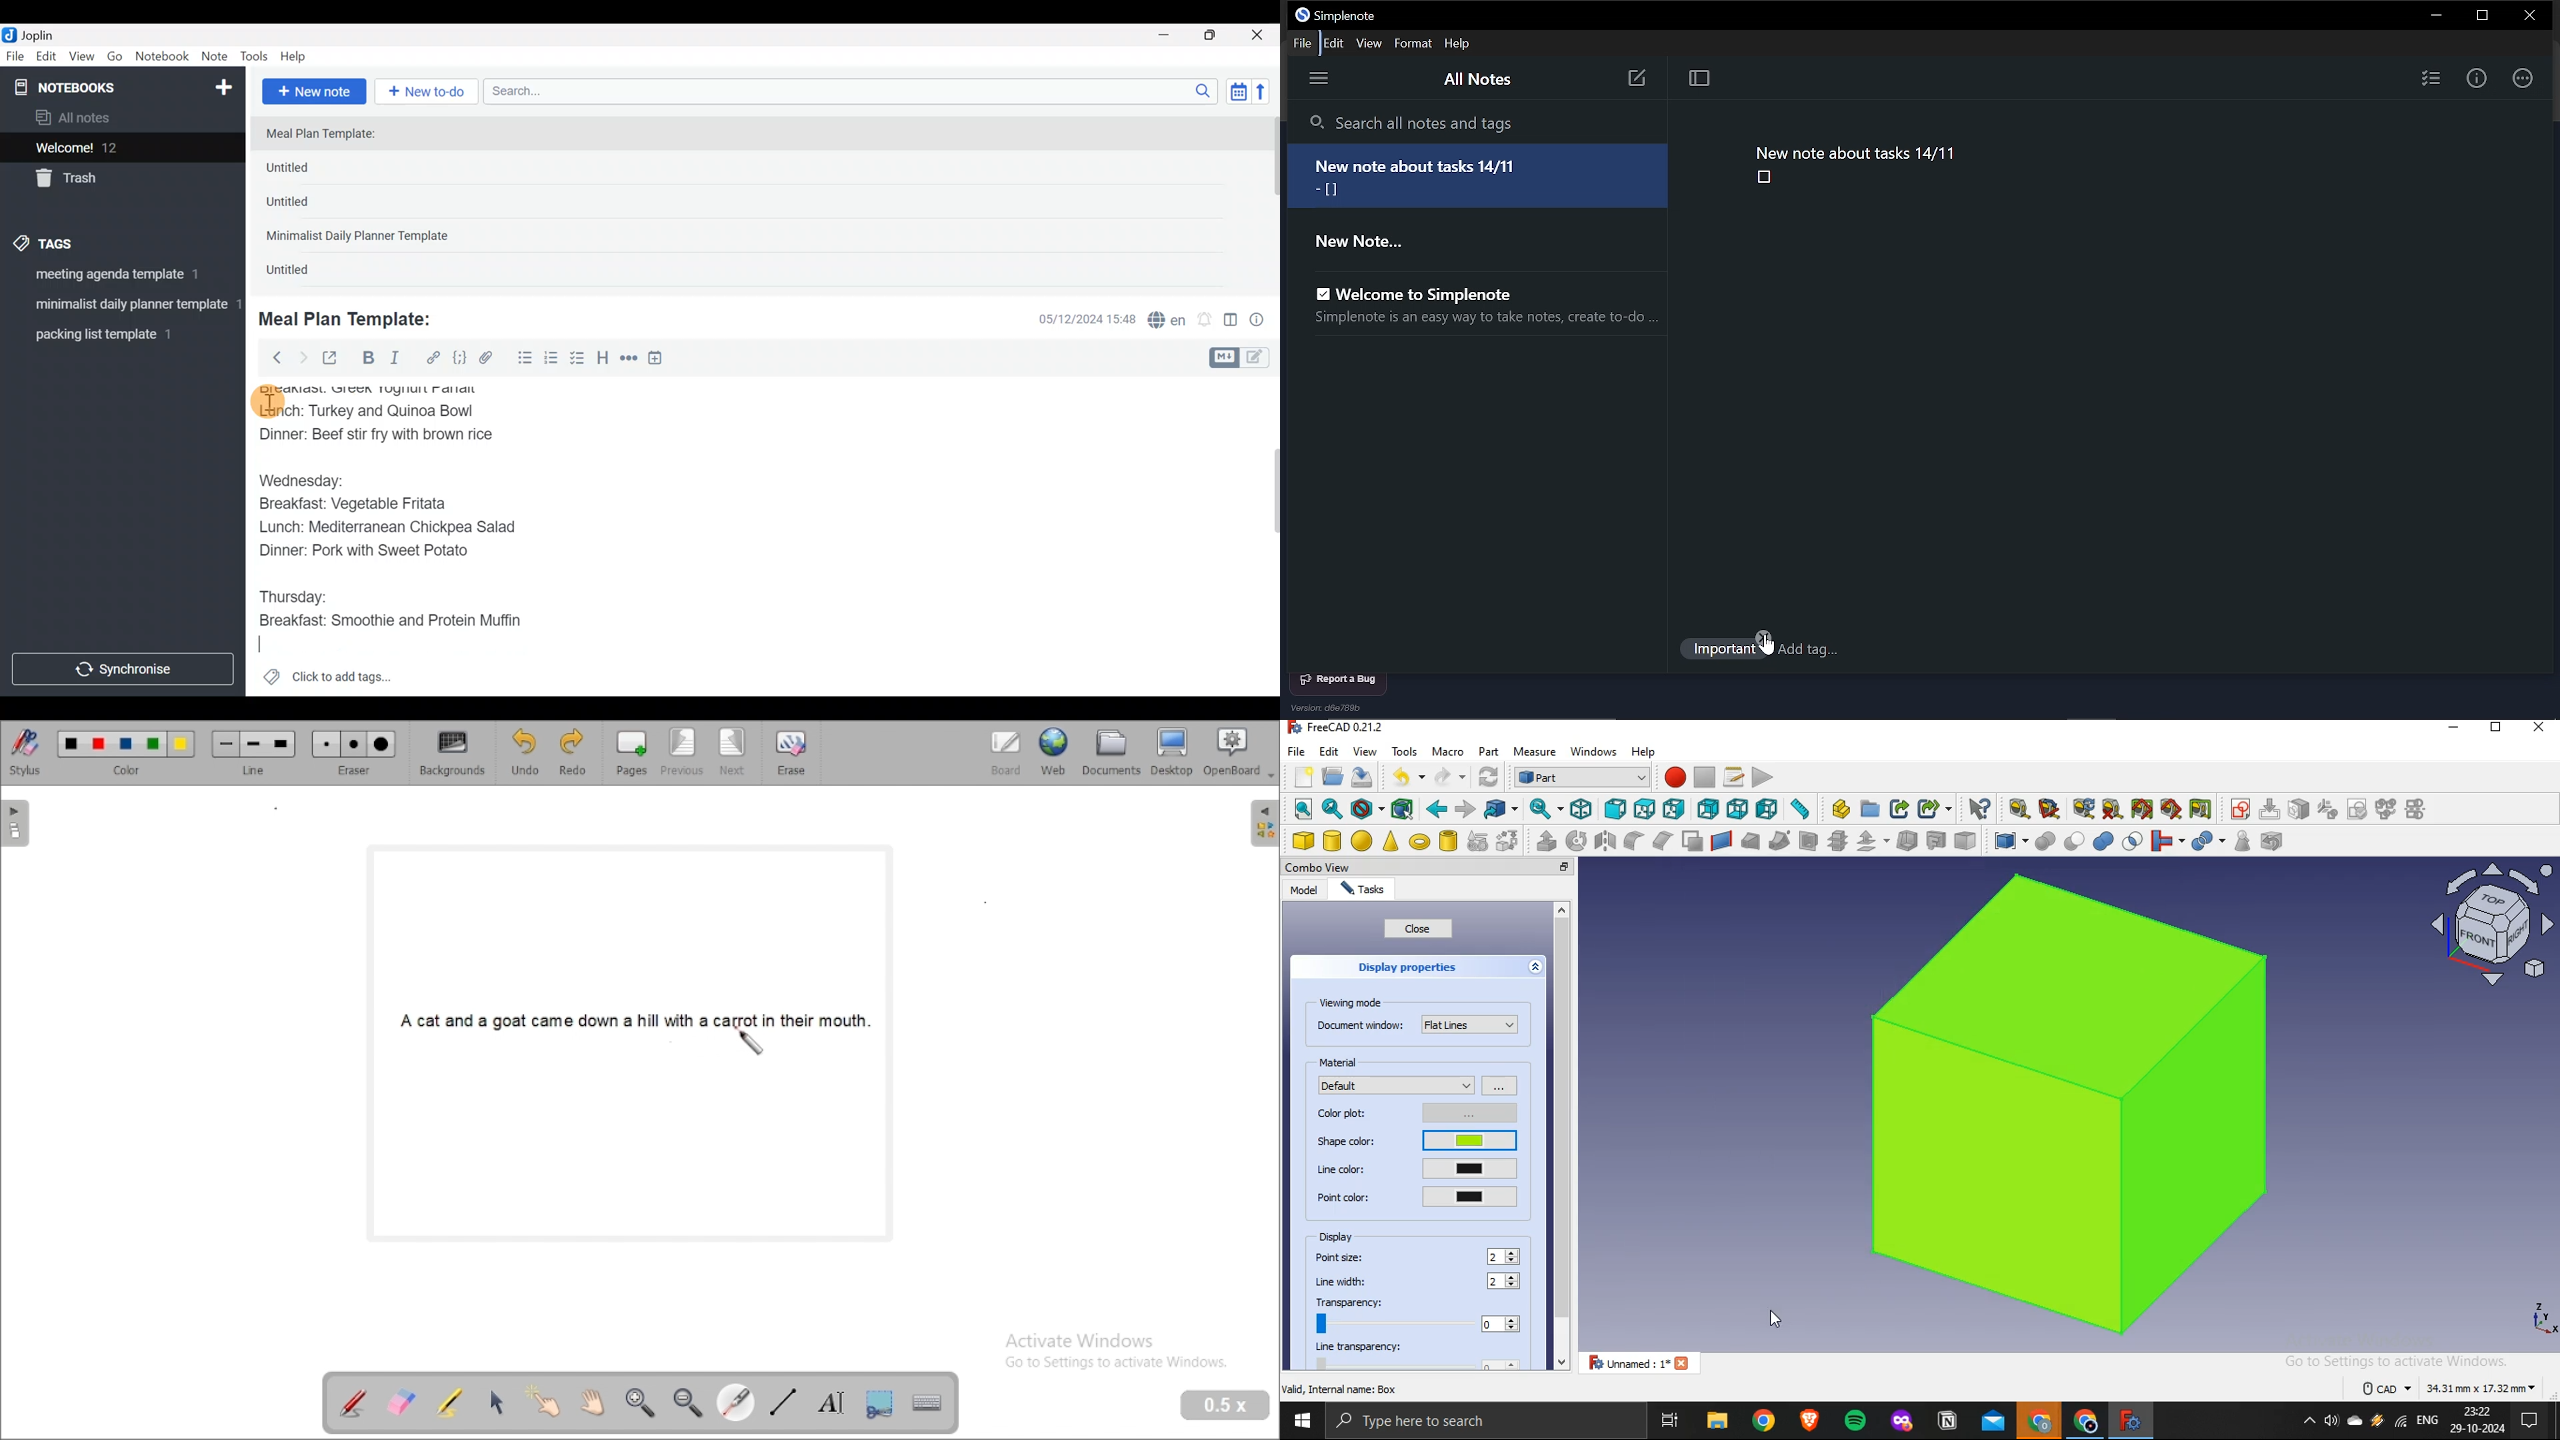 This screenshot has height=1456, width=2576. What do you see at coordinates (433, 358) in the screenshot?
I see `Hyperlink` at bounding box center [433, 358].